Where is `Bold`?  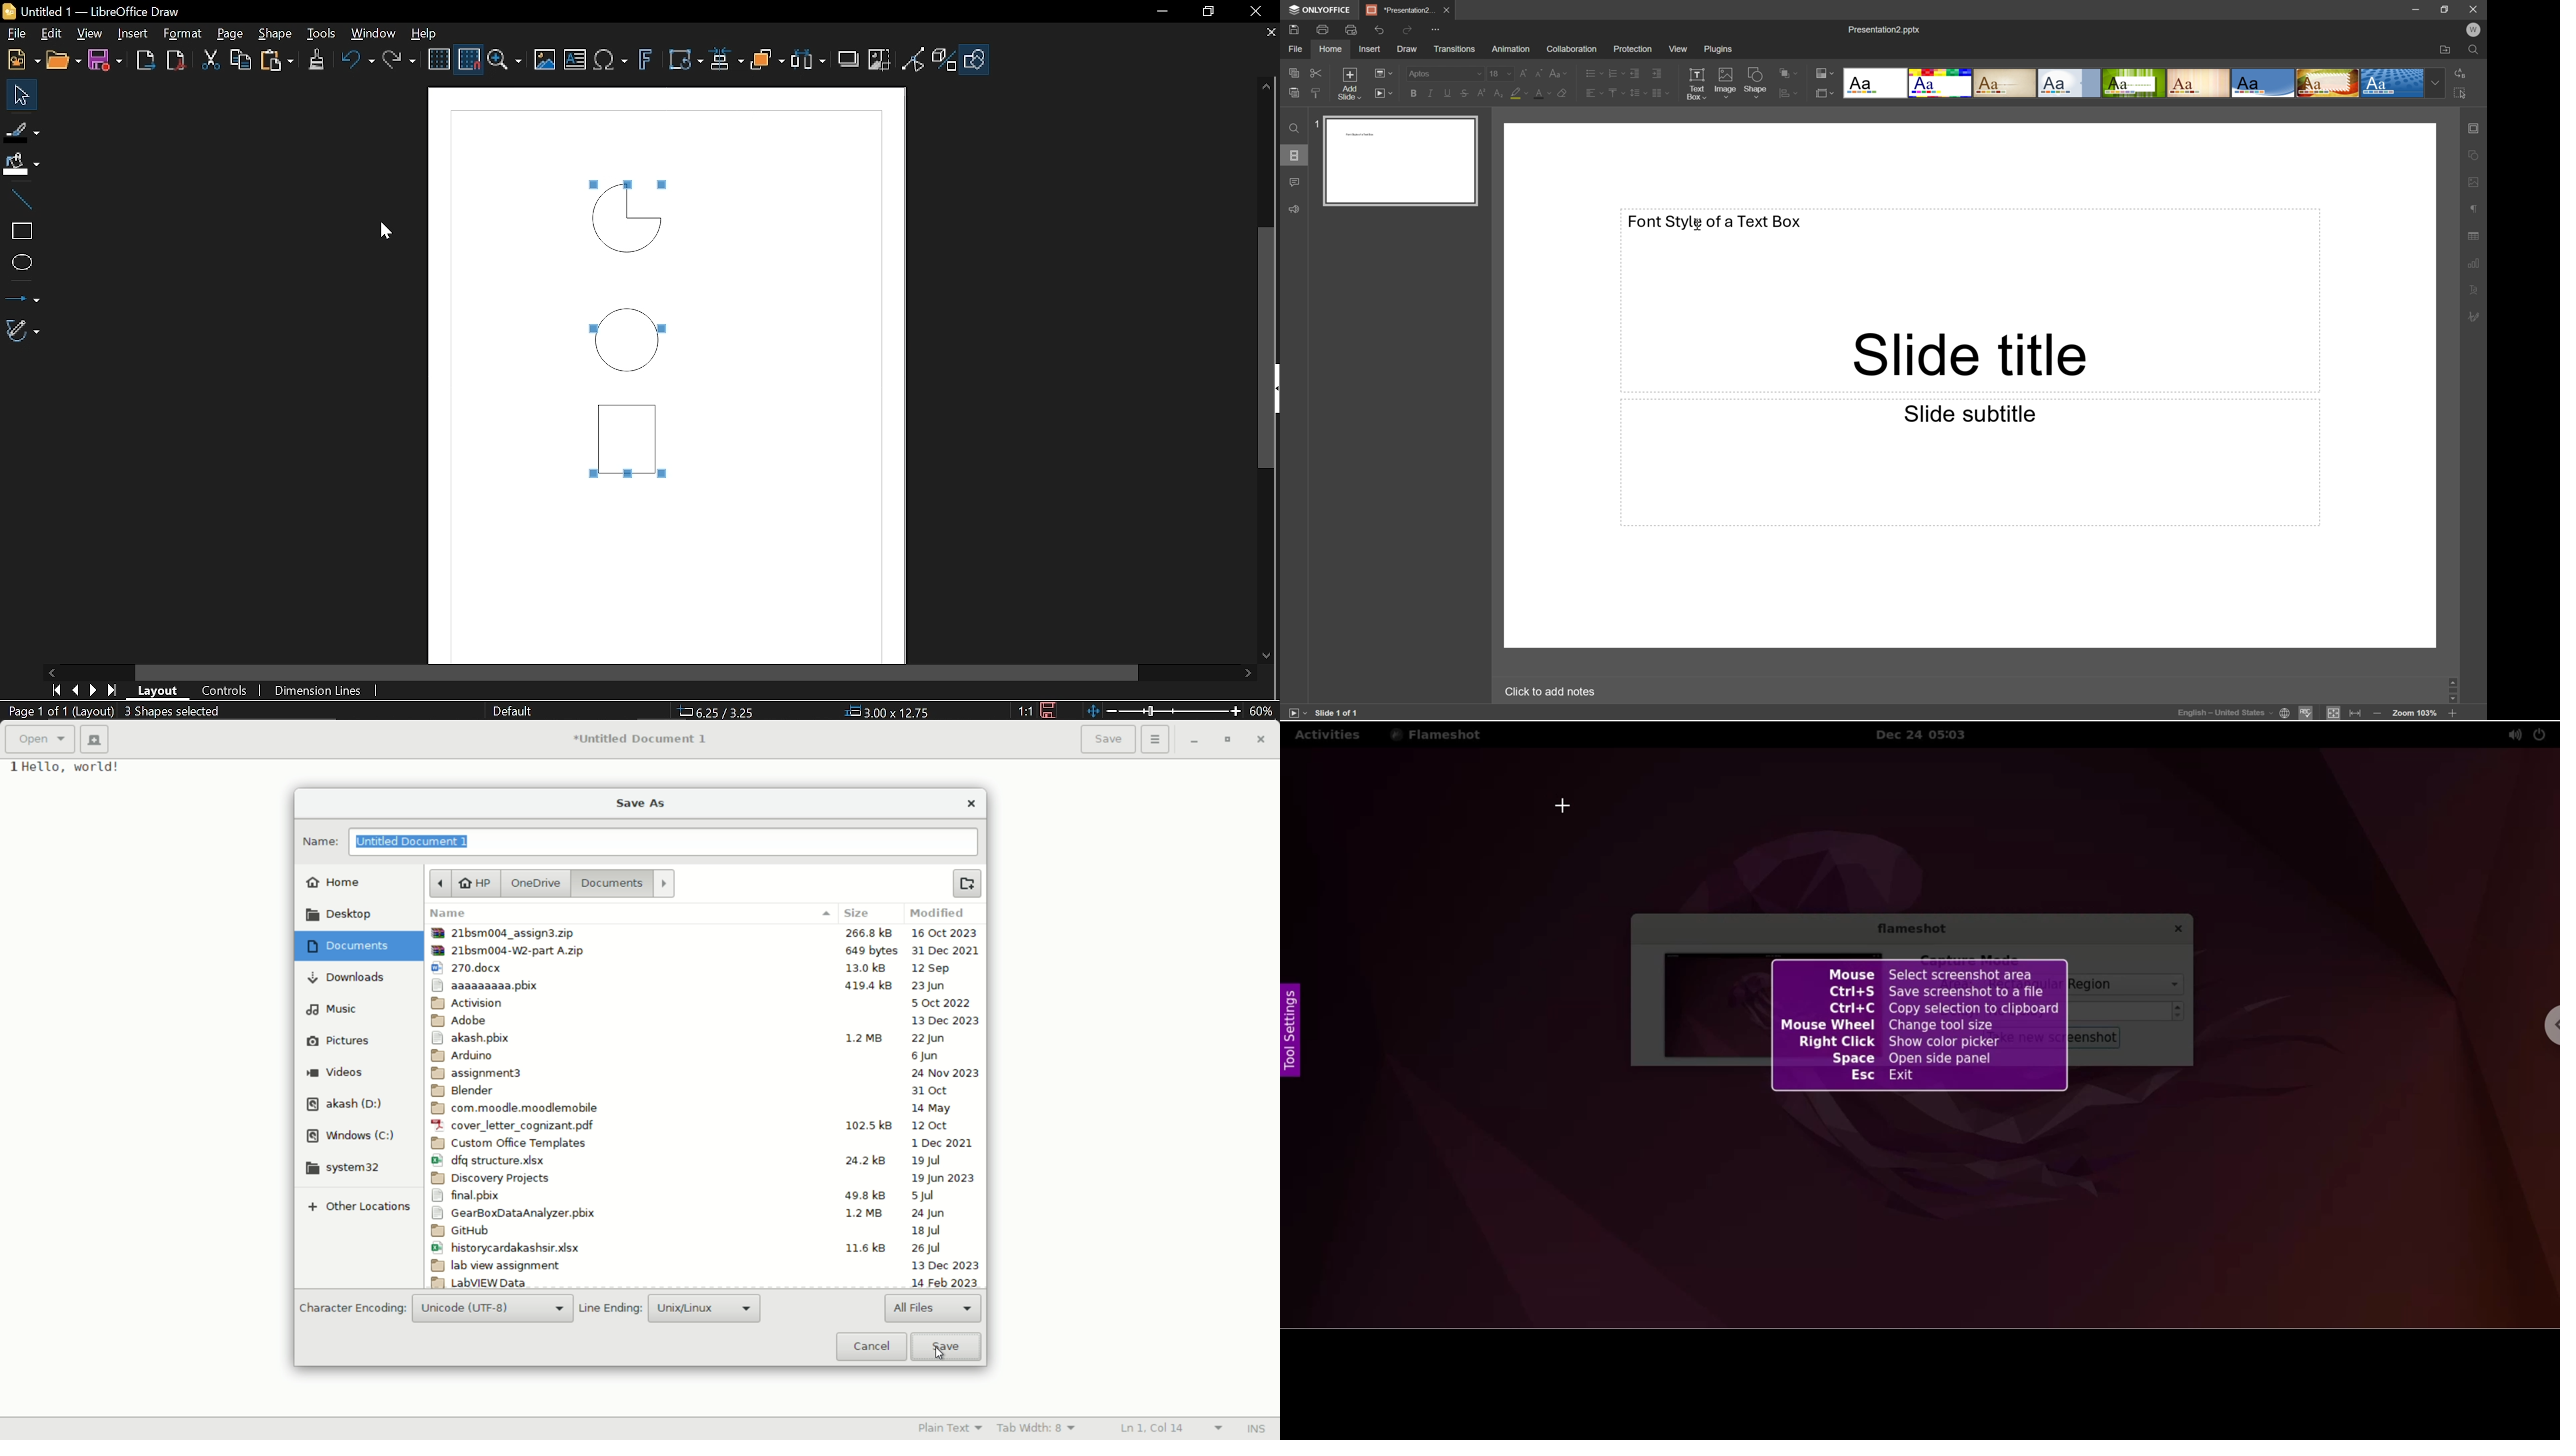 Bold is located at coordinates (1414, 94).